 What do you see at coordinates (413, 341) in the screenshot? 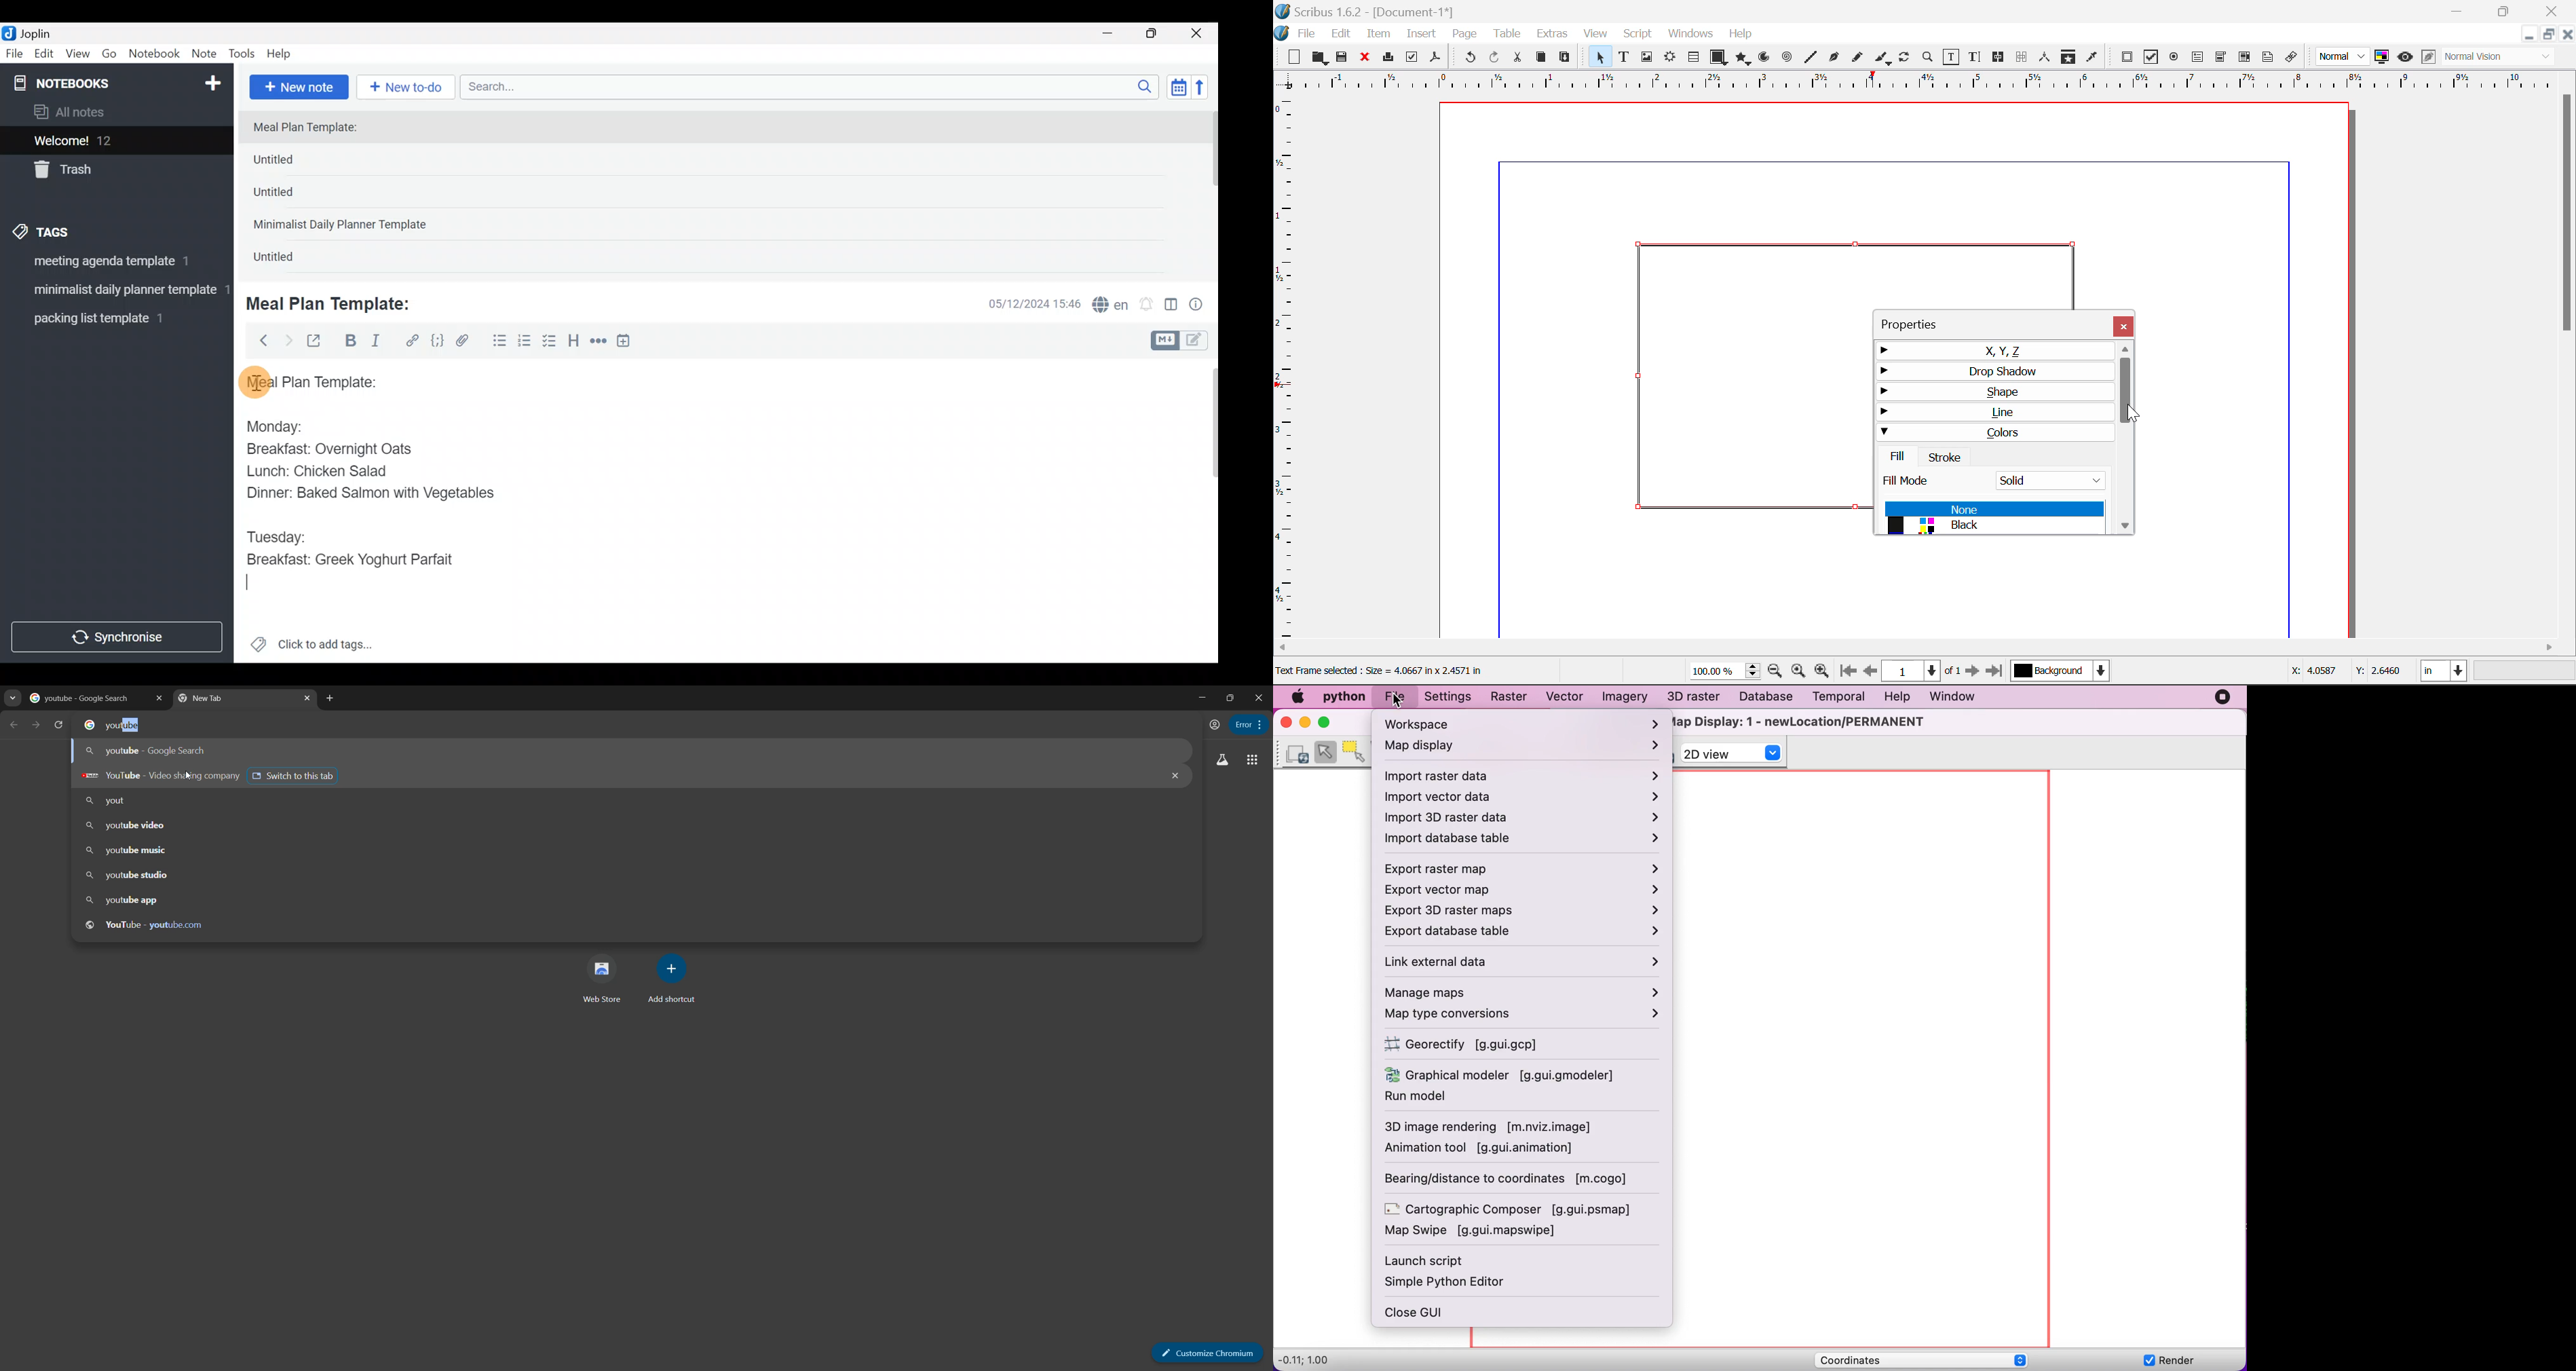
I see `Hyperlink` at bounding box center [413, 341].